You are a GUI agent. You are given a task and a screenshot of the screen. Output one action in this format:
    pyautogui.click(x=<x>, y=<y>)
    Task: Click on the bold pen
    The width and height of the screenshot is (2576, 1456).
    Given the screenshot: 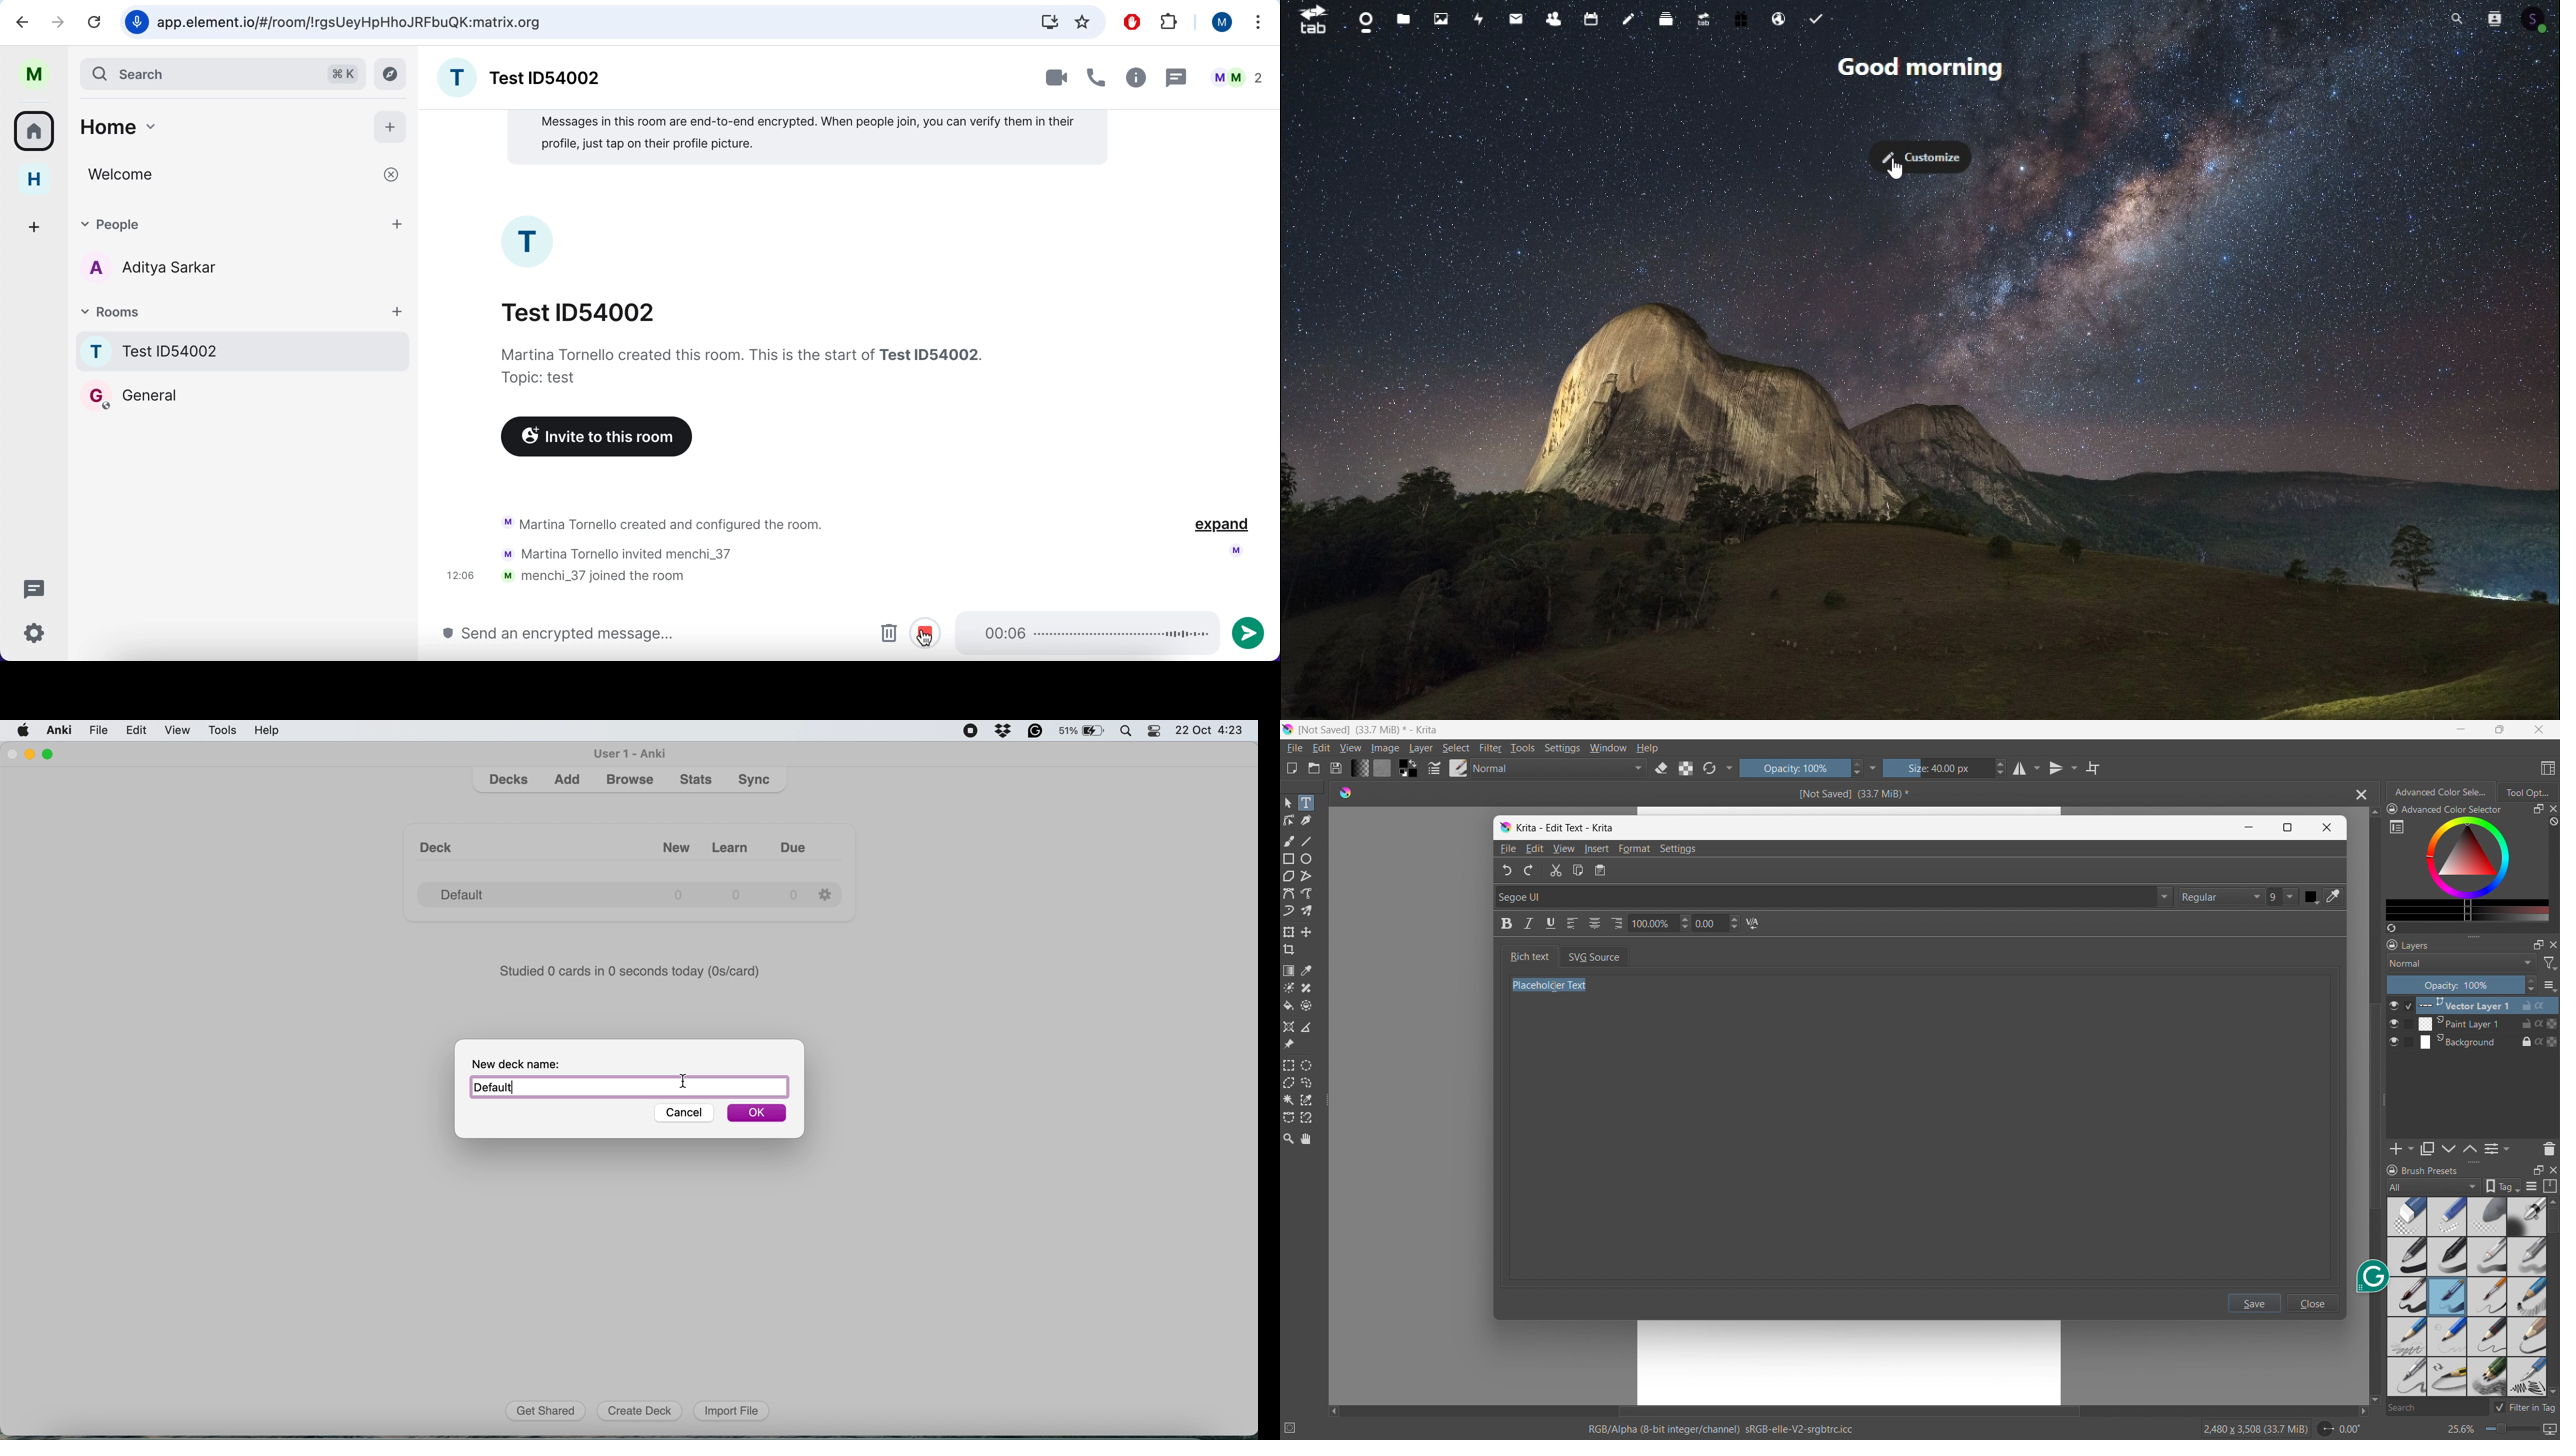 What is the action you would take?
    pyautogui.click(x=2406, y=1257)
    